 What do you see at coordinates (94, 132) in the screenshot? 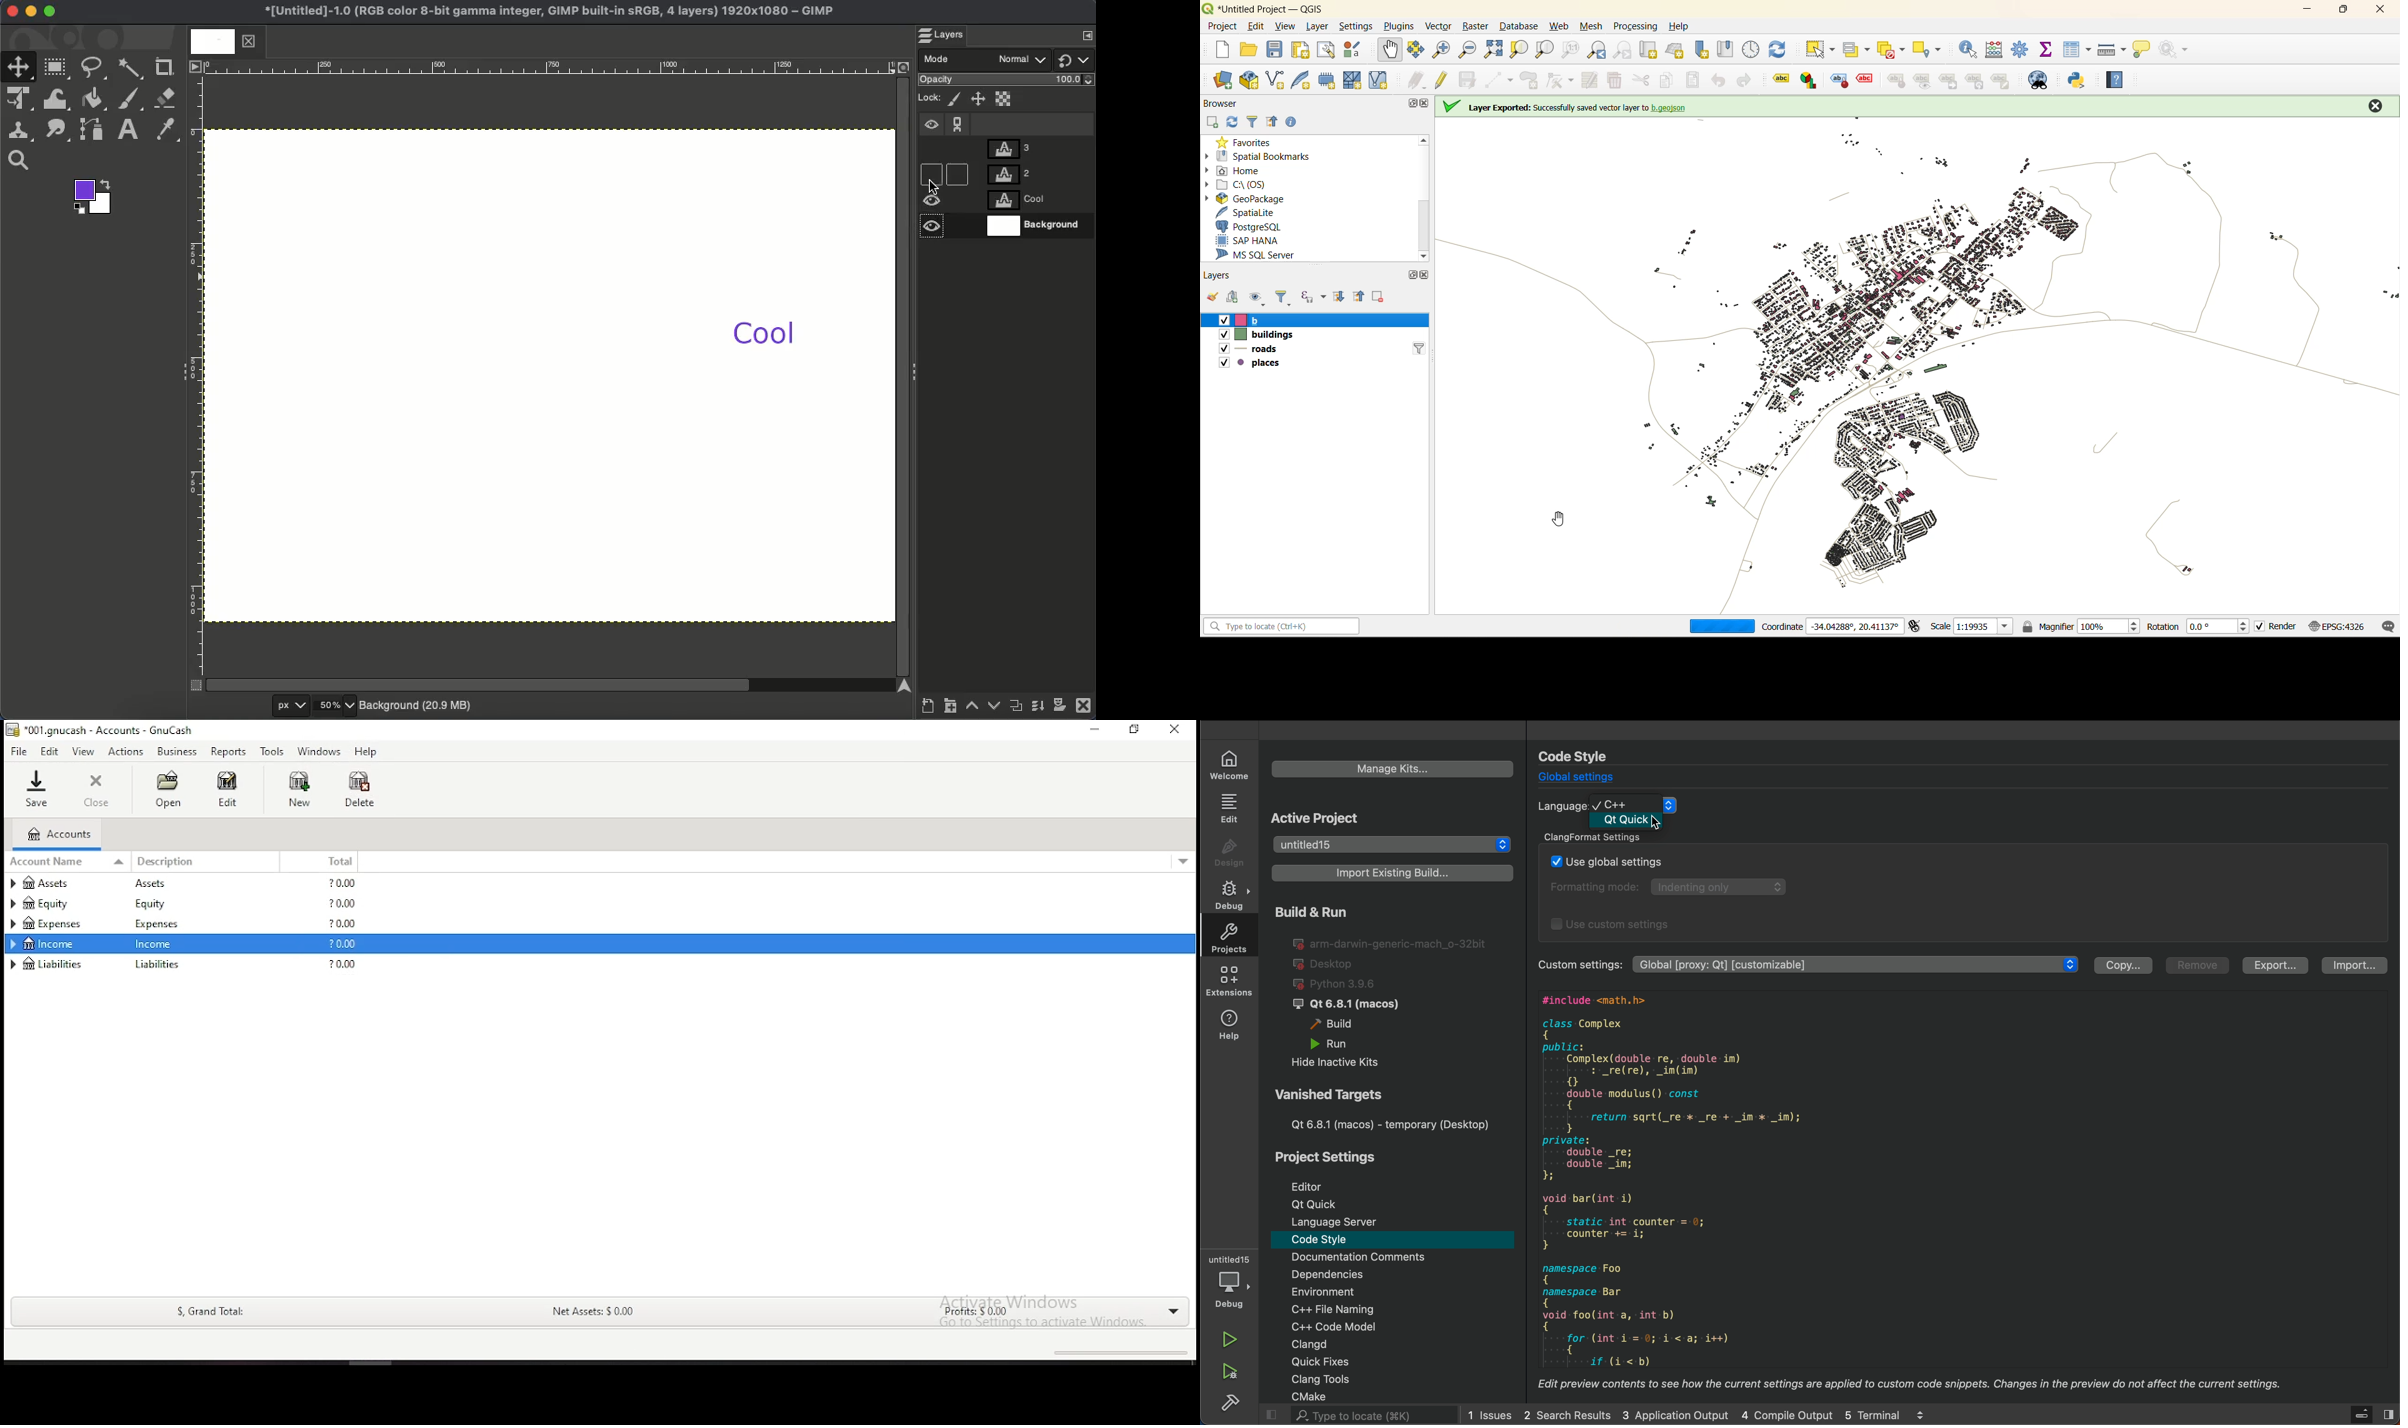
I see `Path` at bounding box center [94, 132].